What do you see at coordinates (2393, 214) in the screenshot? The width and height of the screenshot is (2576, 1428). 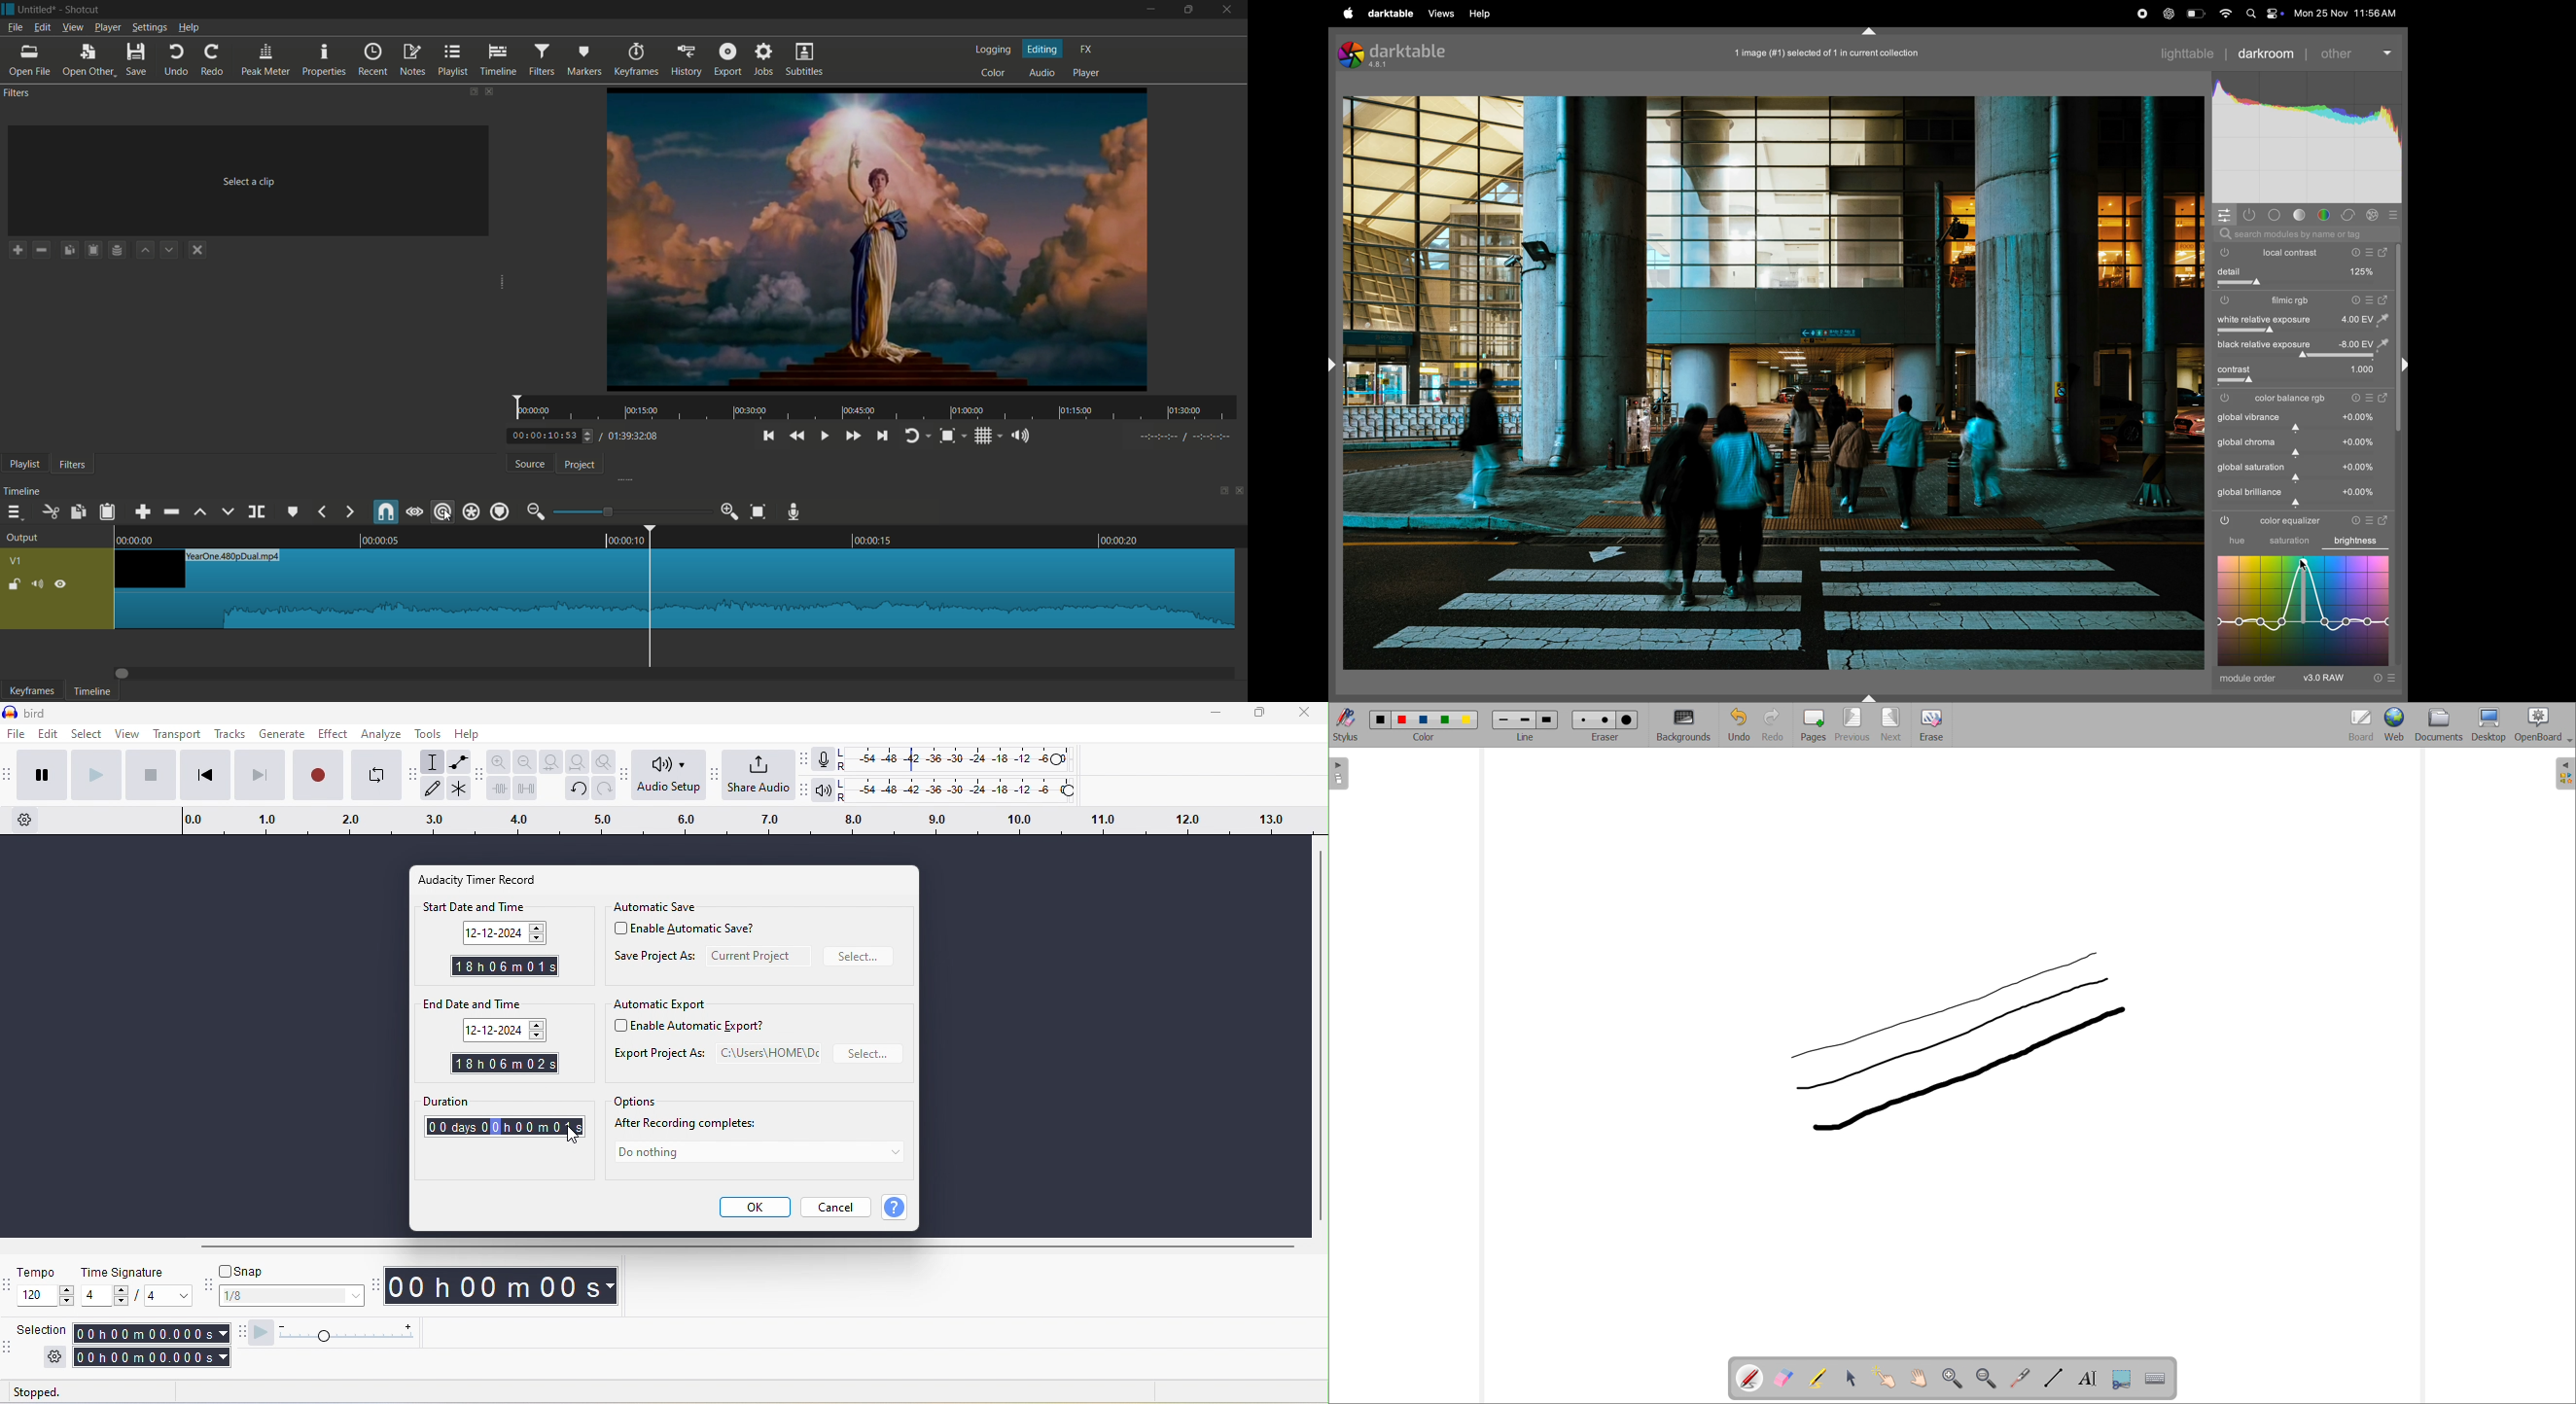 I see `preset` at bounding box center [2393, 214].